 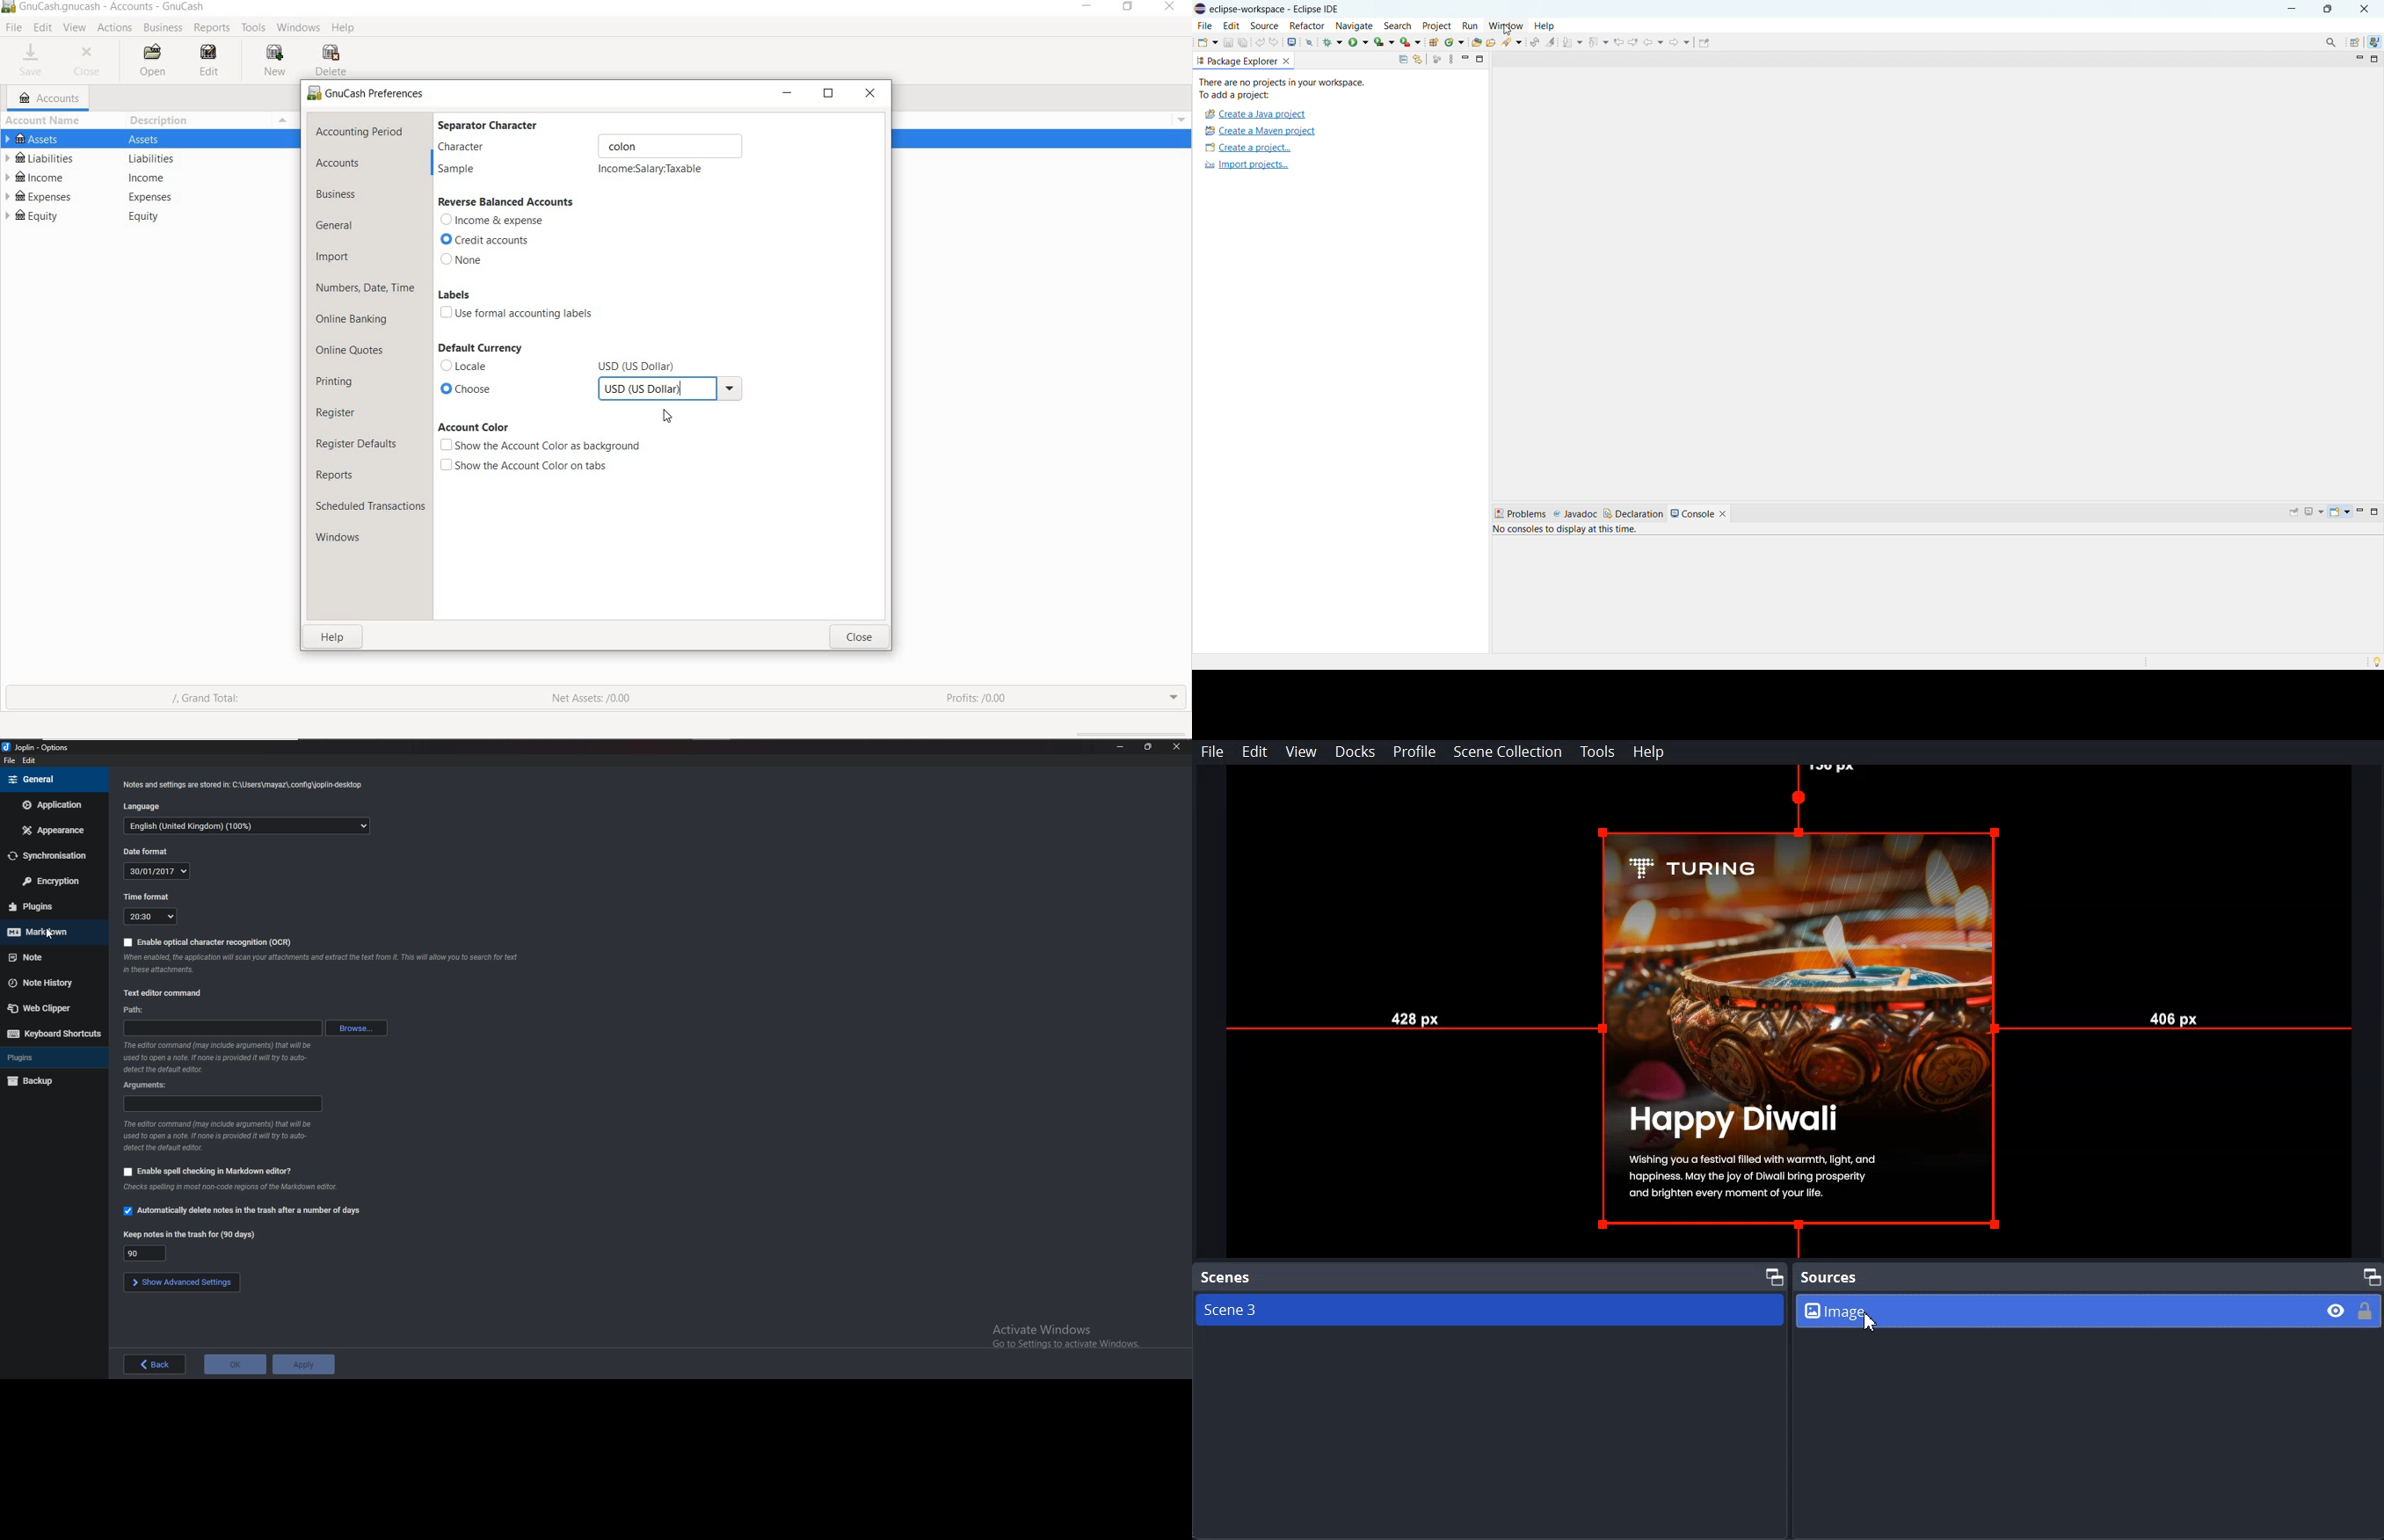 I want to click on Time format, so click(x=150, y=916).